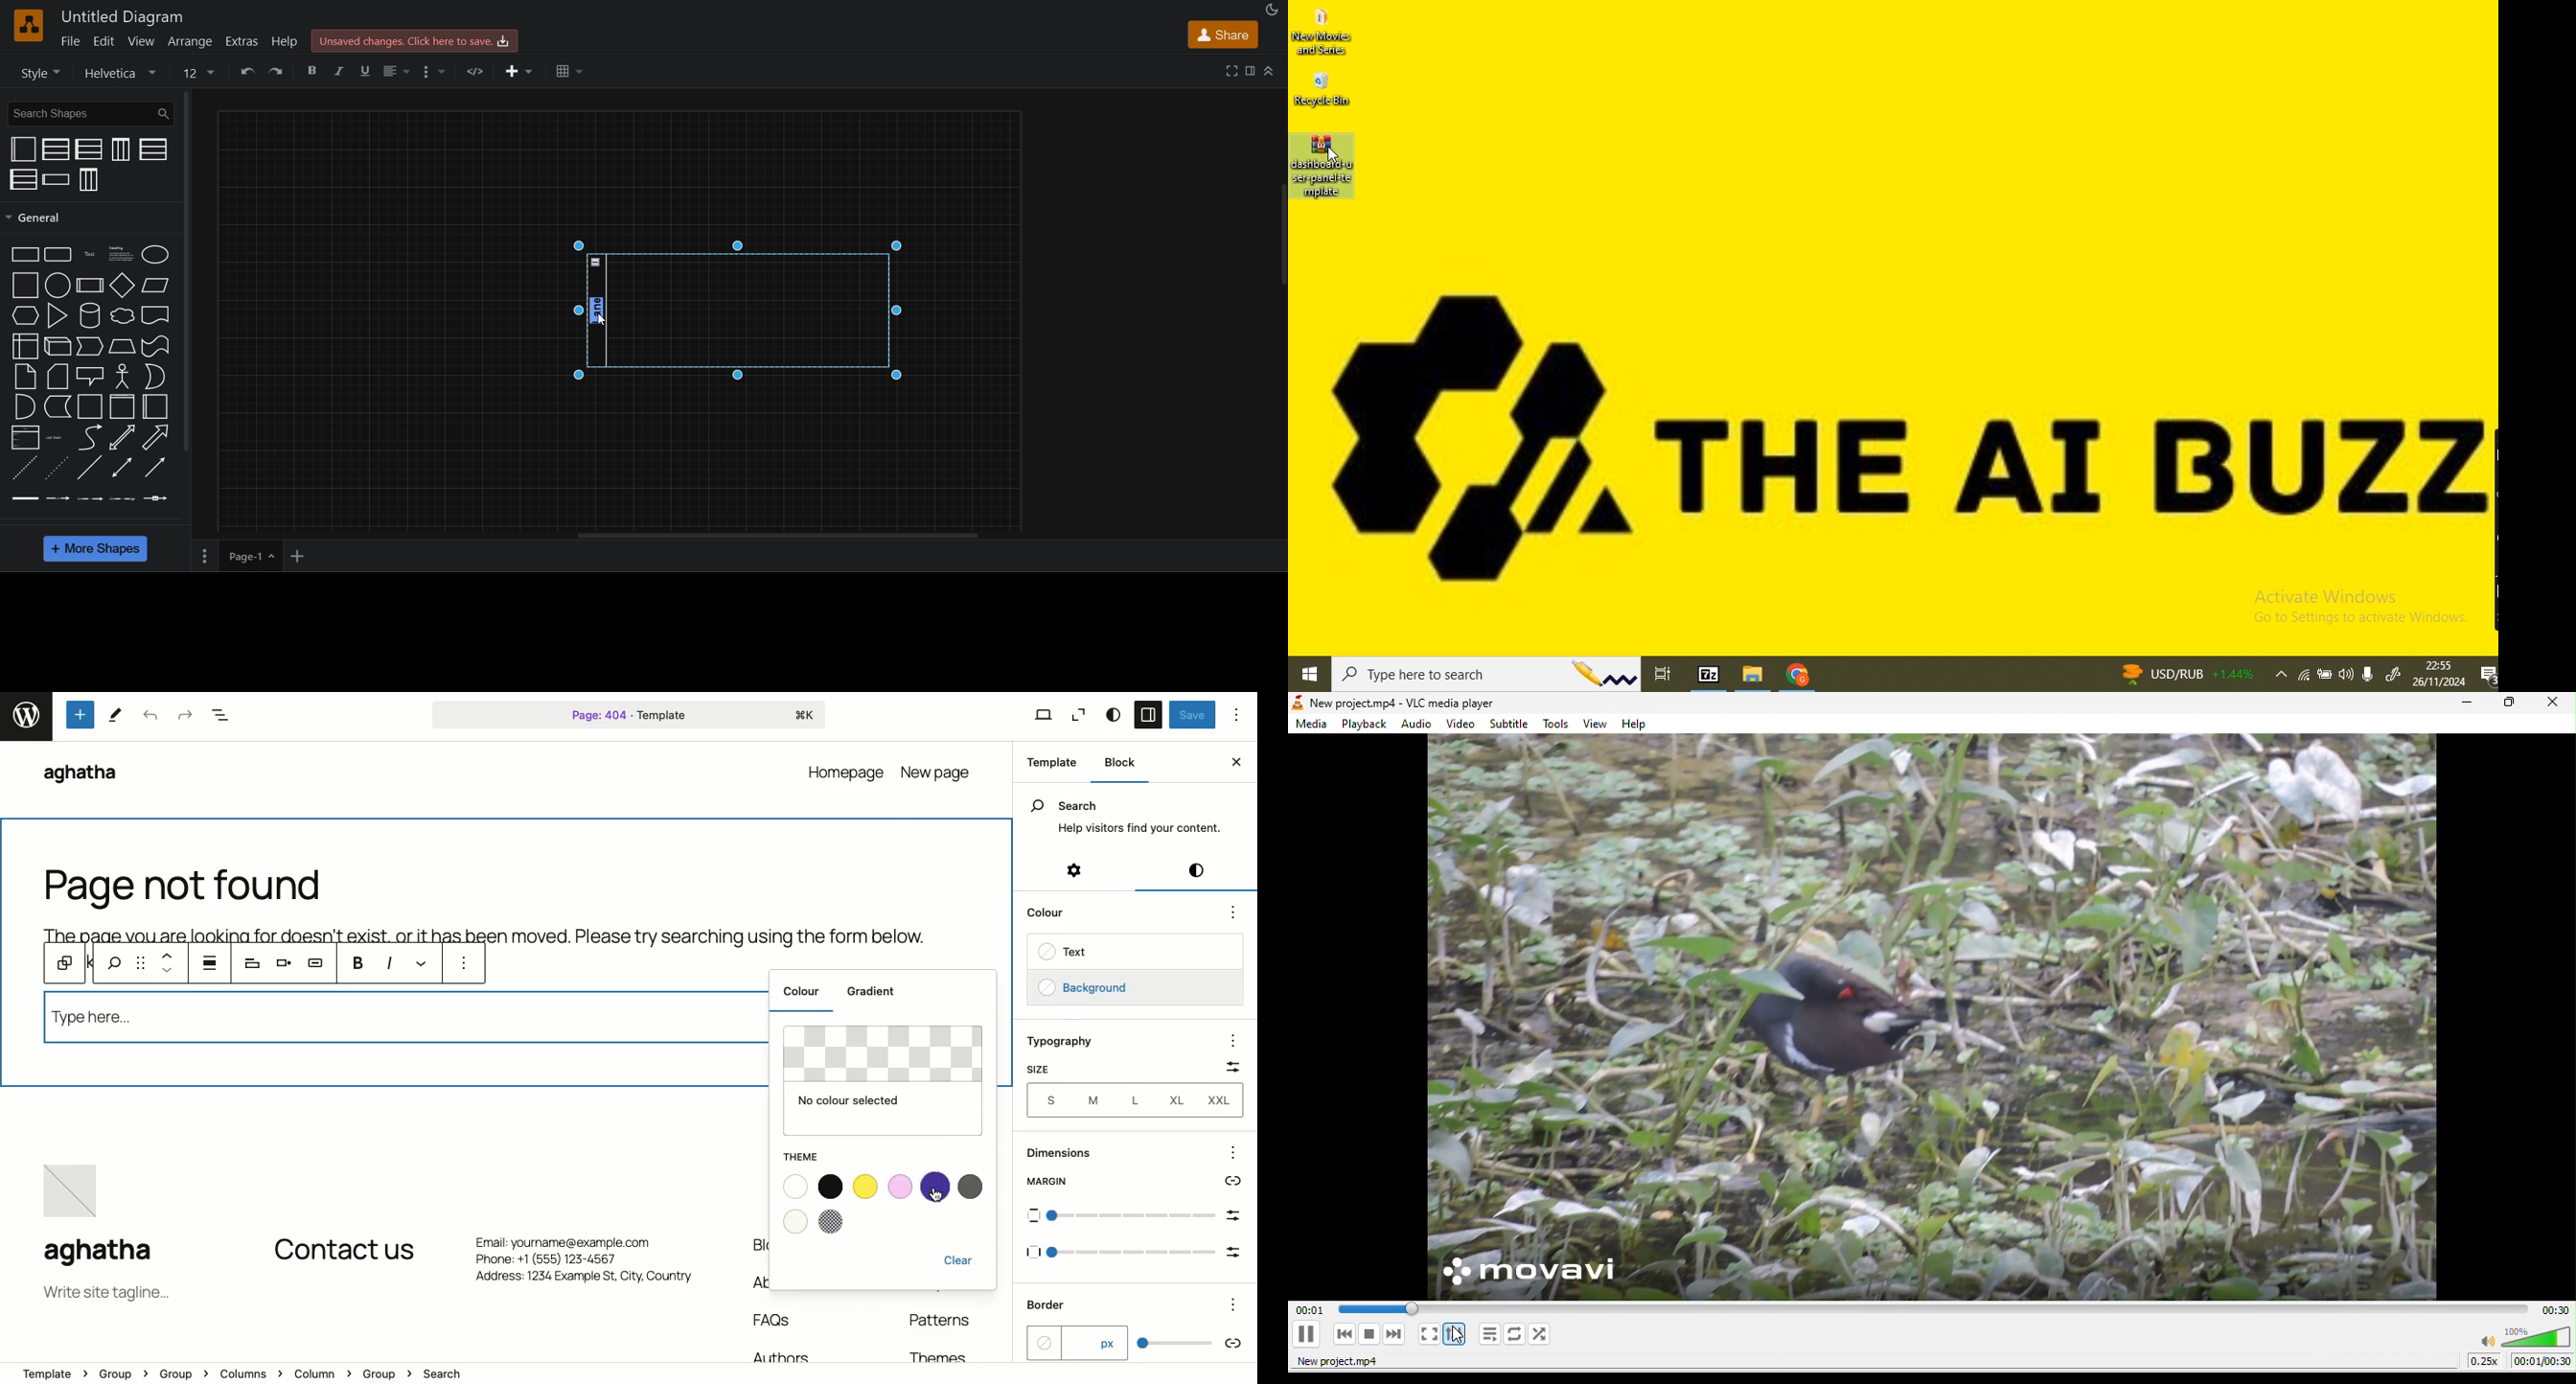  I want to click on windows, so click(1311, 676).